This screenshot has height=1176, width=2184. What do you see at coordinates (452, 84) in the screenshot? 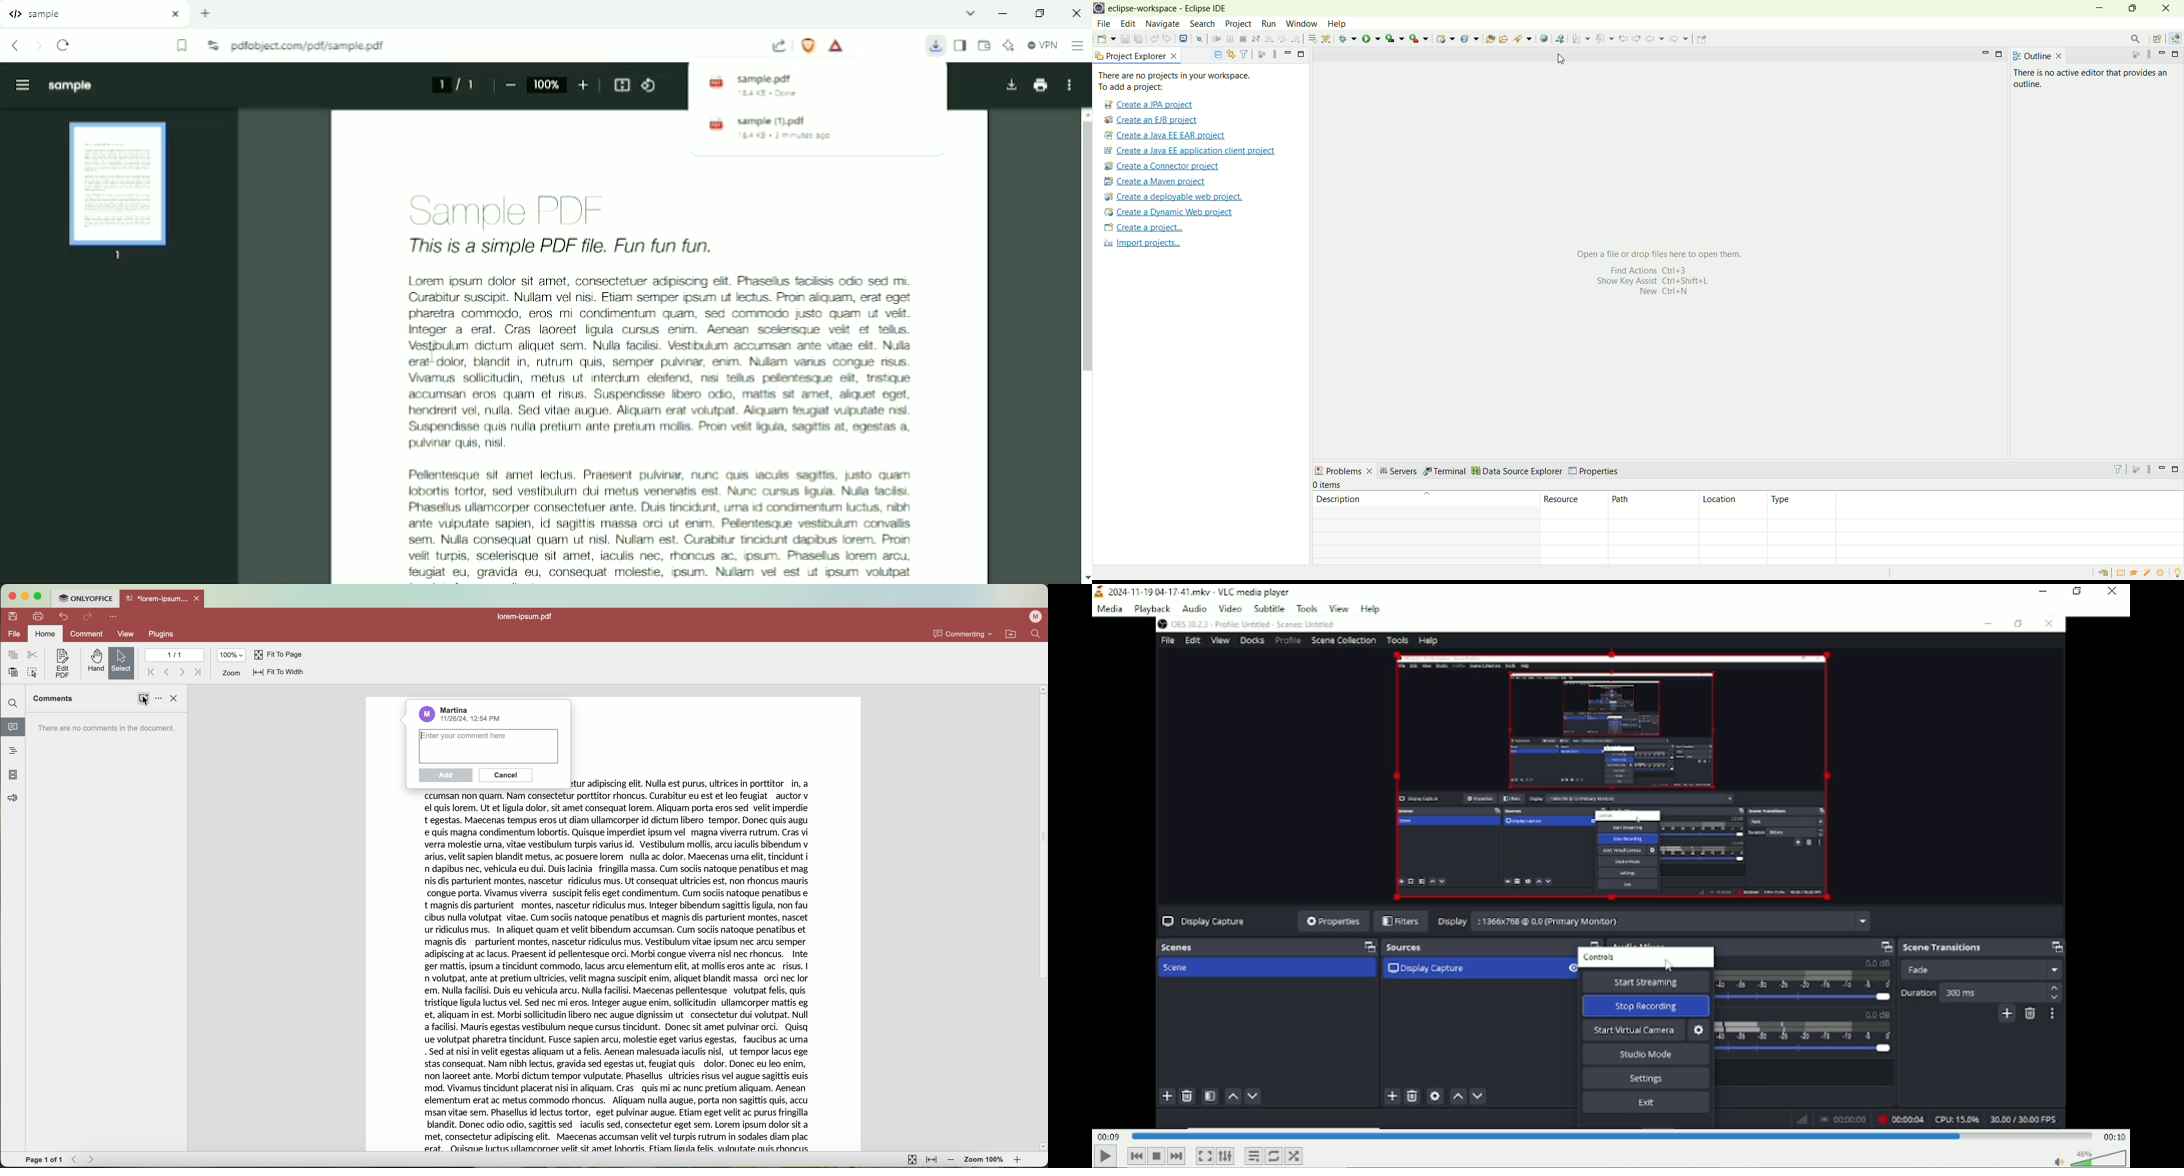
I see `Page number` at bounding box center [452, 84].